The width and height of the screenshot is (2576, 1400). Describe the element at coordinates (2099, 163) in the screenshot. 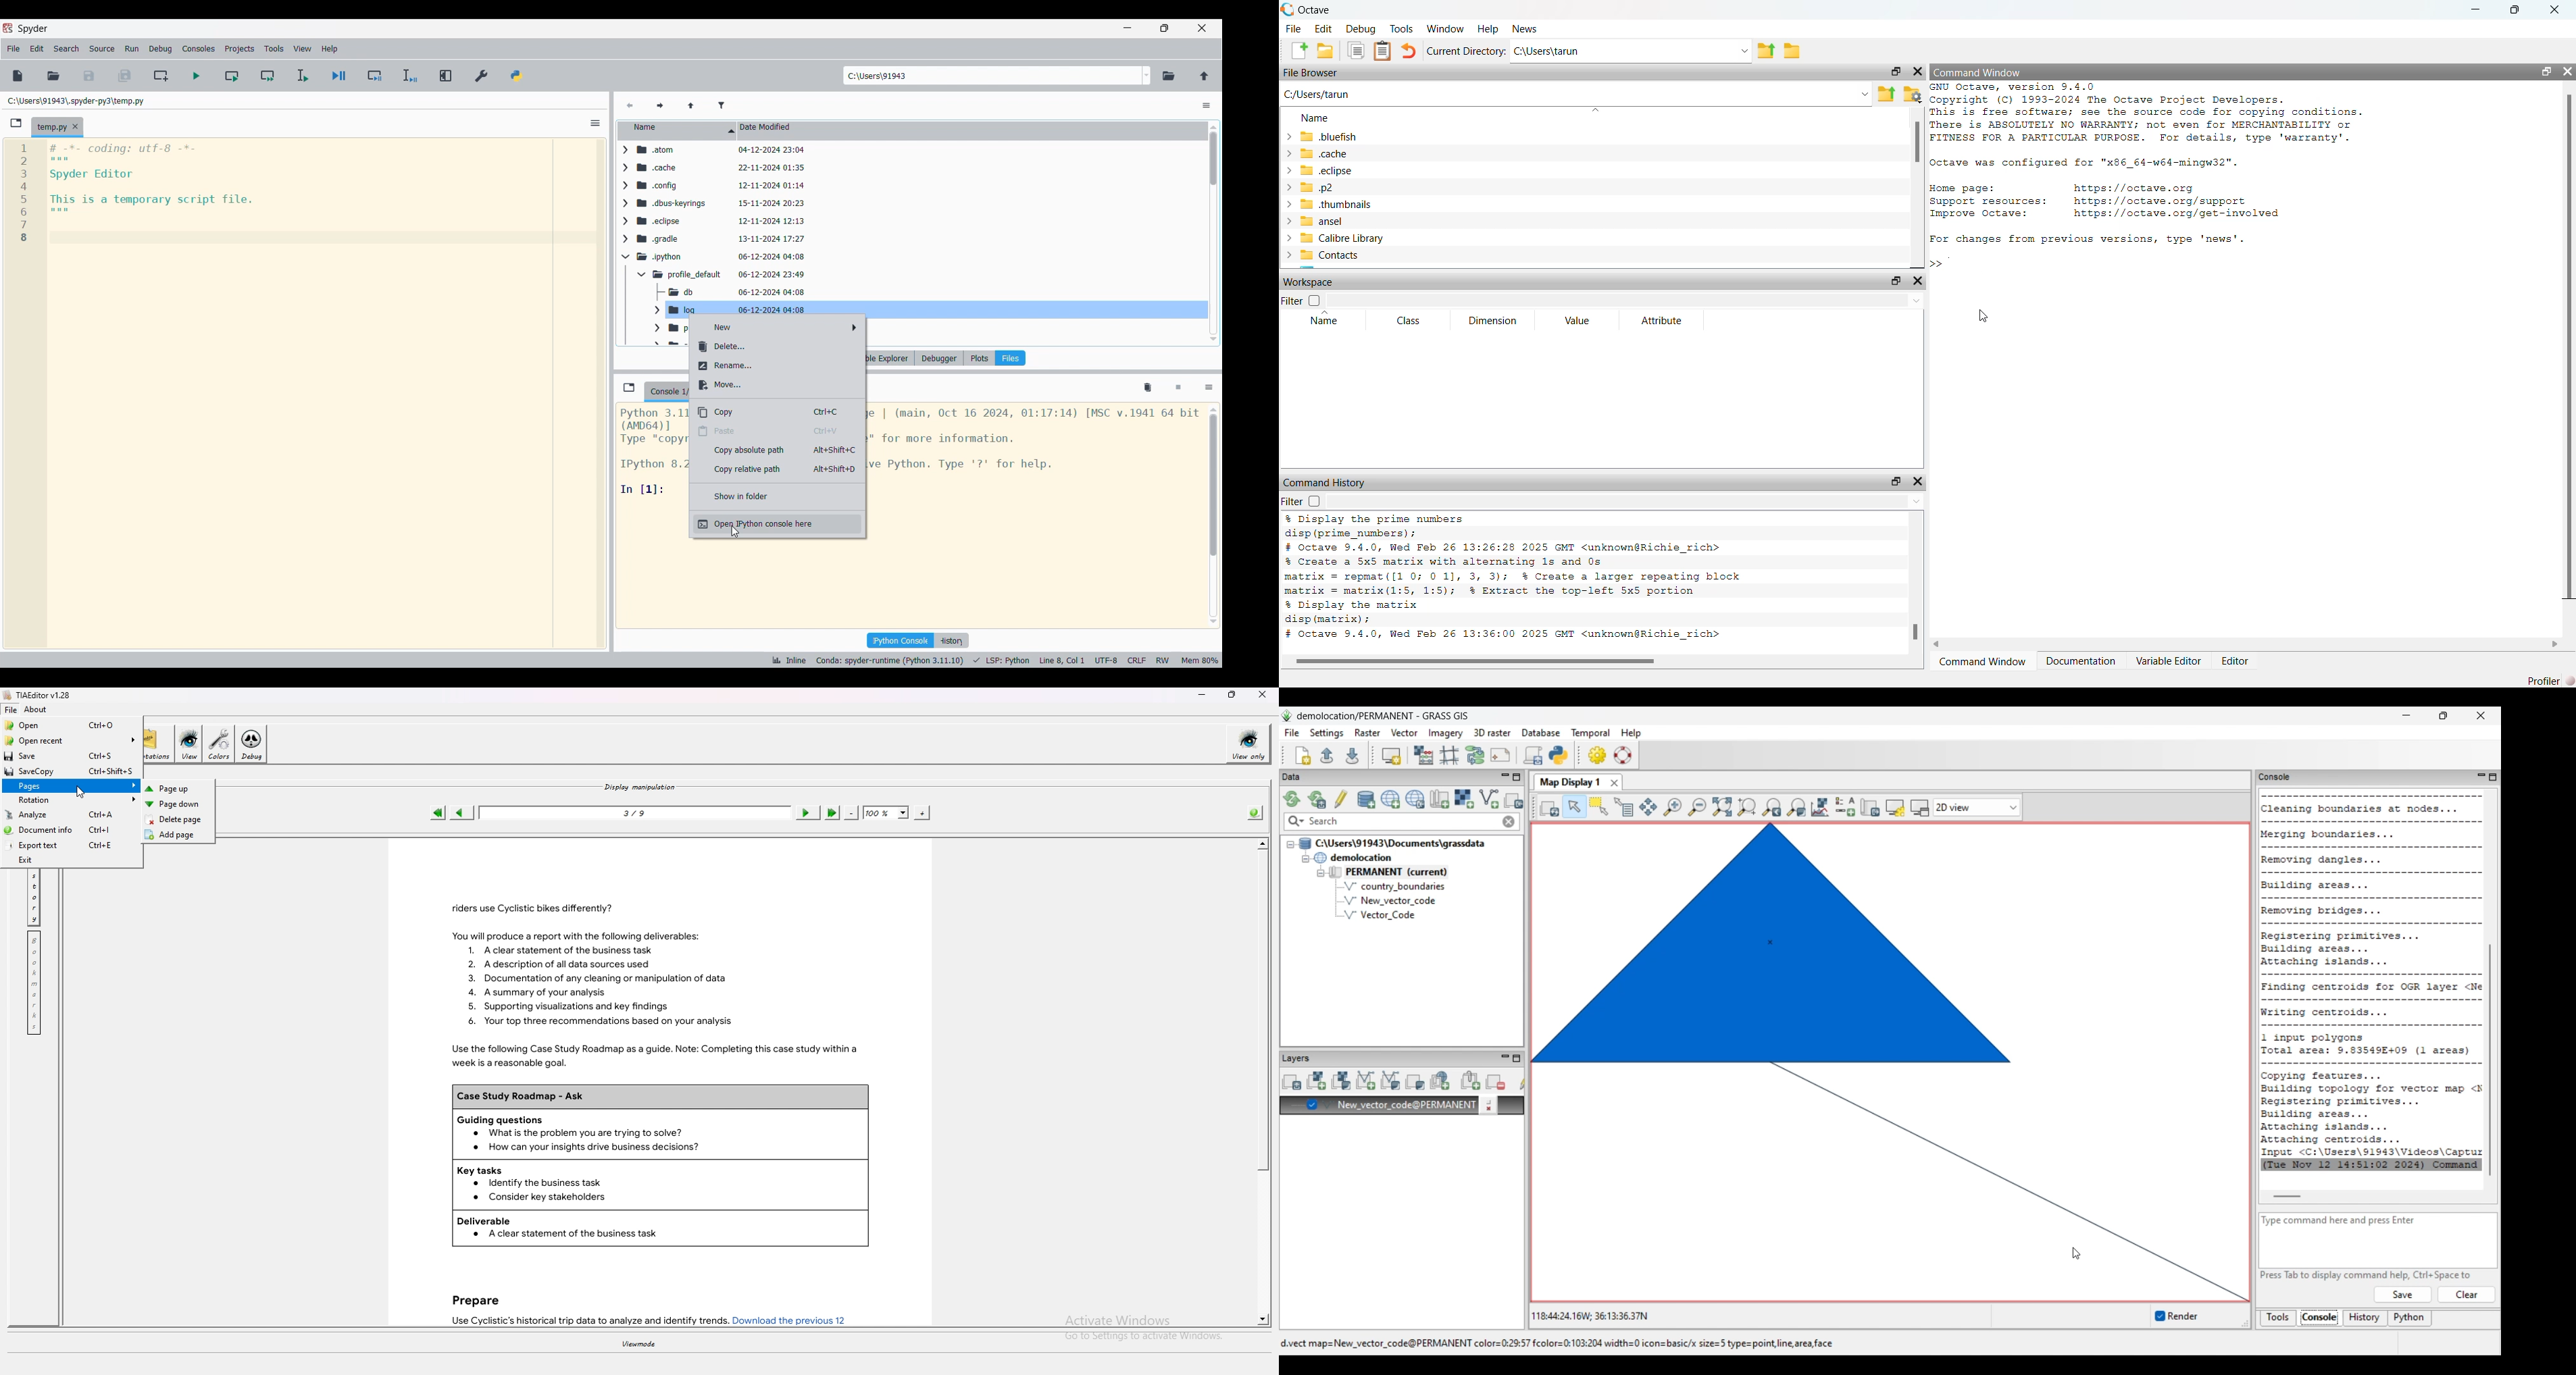

I see `octave configuration` at that location.